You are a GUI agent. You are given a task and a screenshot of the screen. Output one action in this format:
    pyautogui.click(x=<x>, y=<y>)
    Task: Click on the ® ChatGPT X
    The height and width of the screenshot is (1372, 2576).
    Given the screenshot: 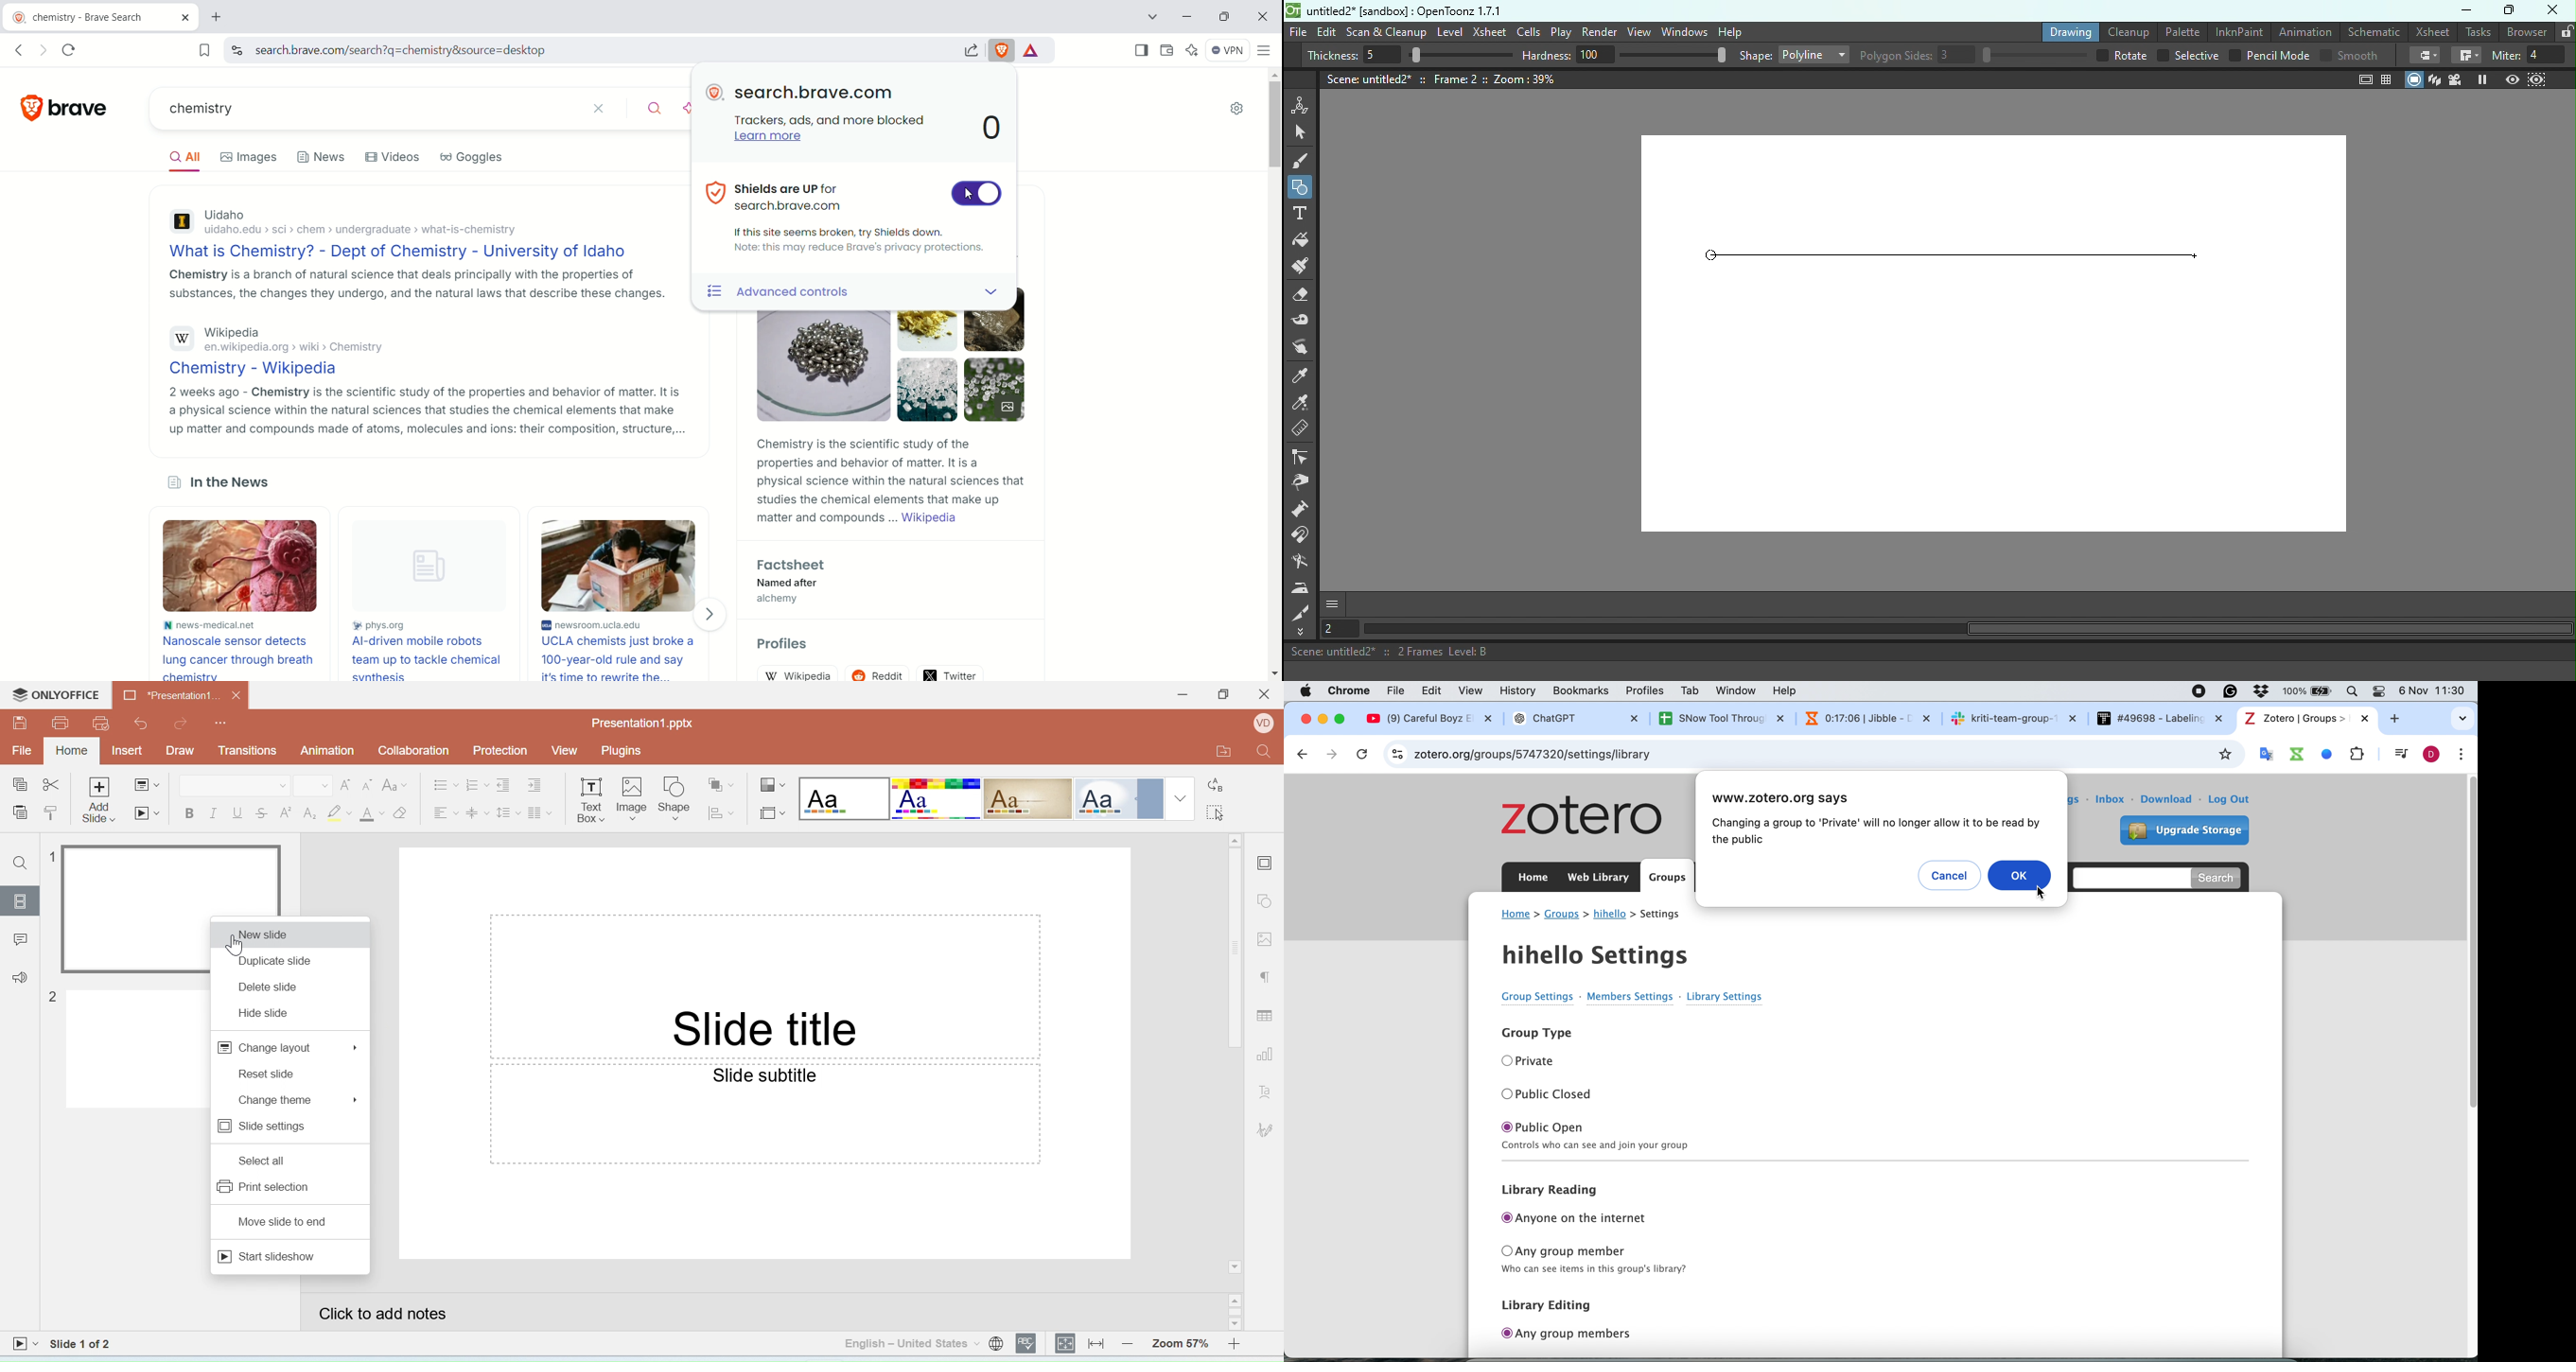 What is the action you would take?
    pyautogui.click(x=1574, y=718)
    